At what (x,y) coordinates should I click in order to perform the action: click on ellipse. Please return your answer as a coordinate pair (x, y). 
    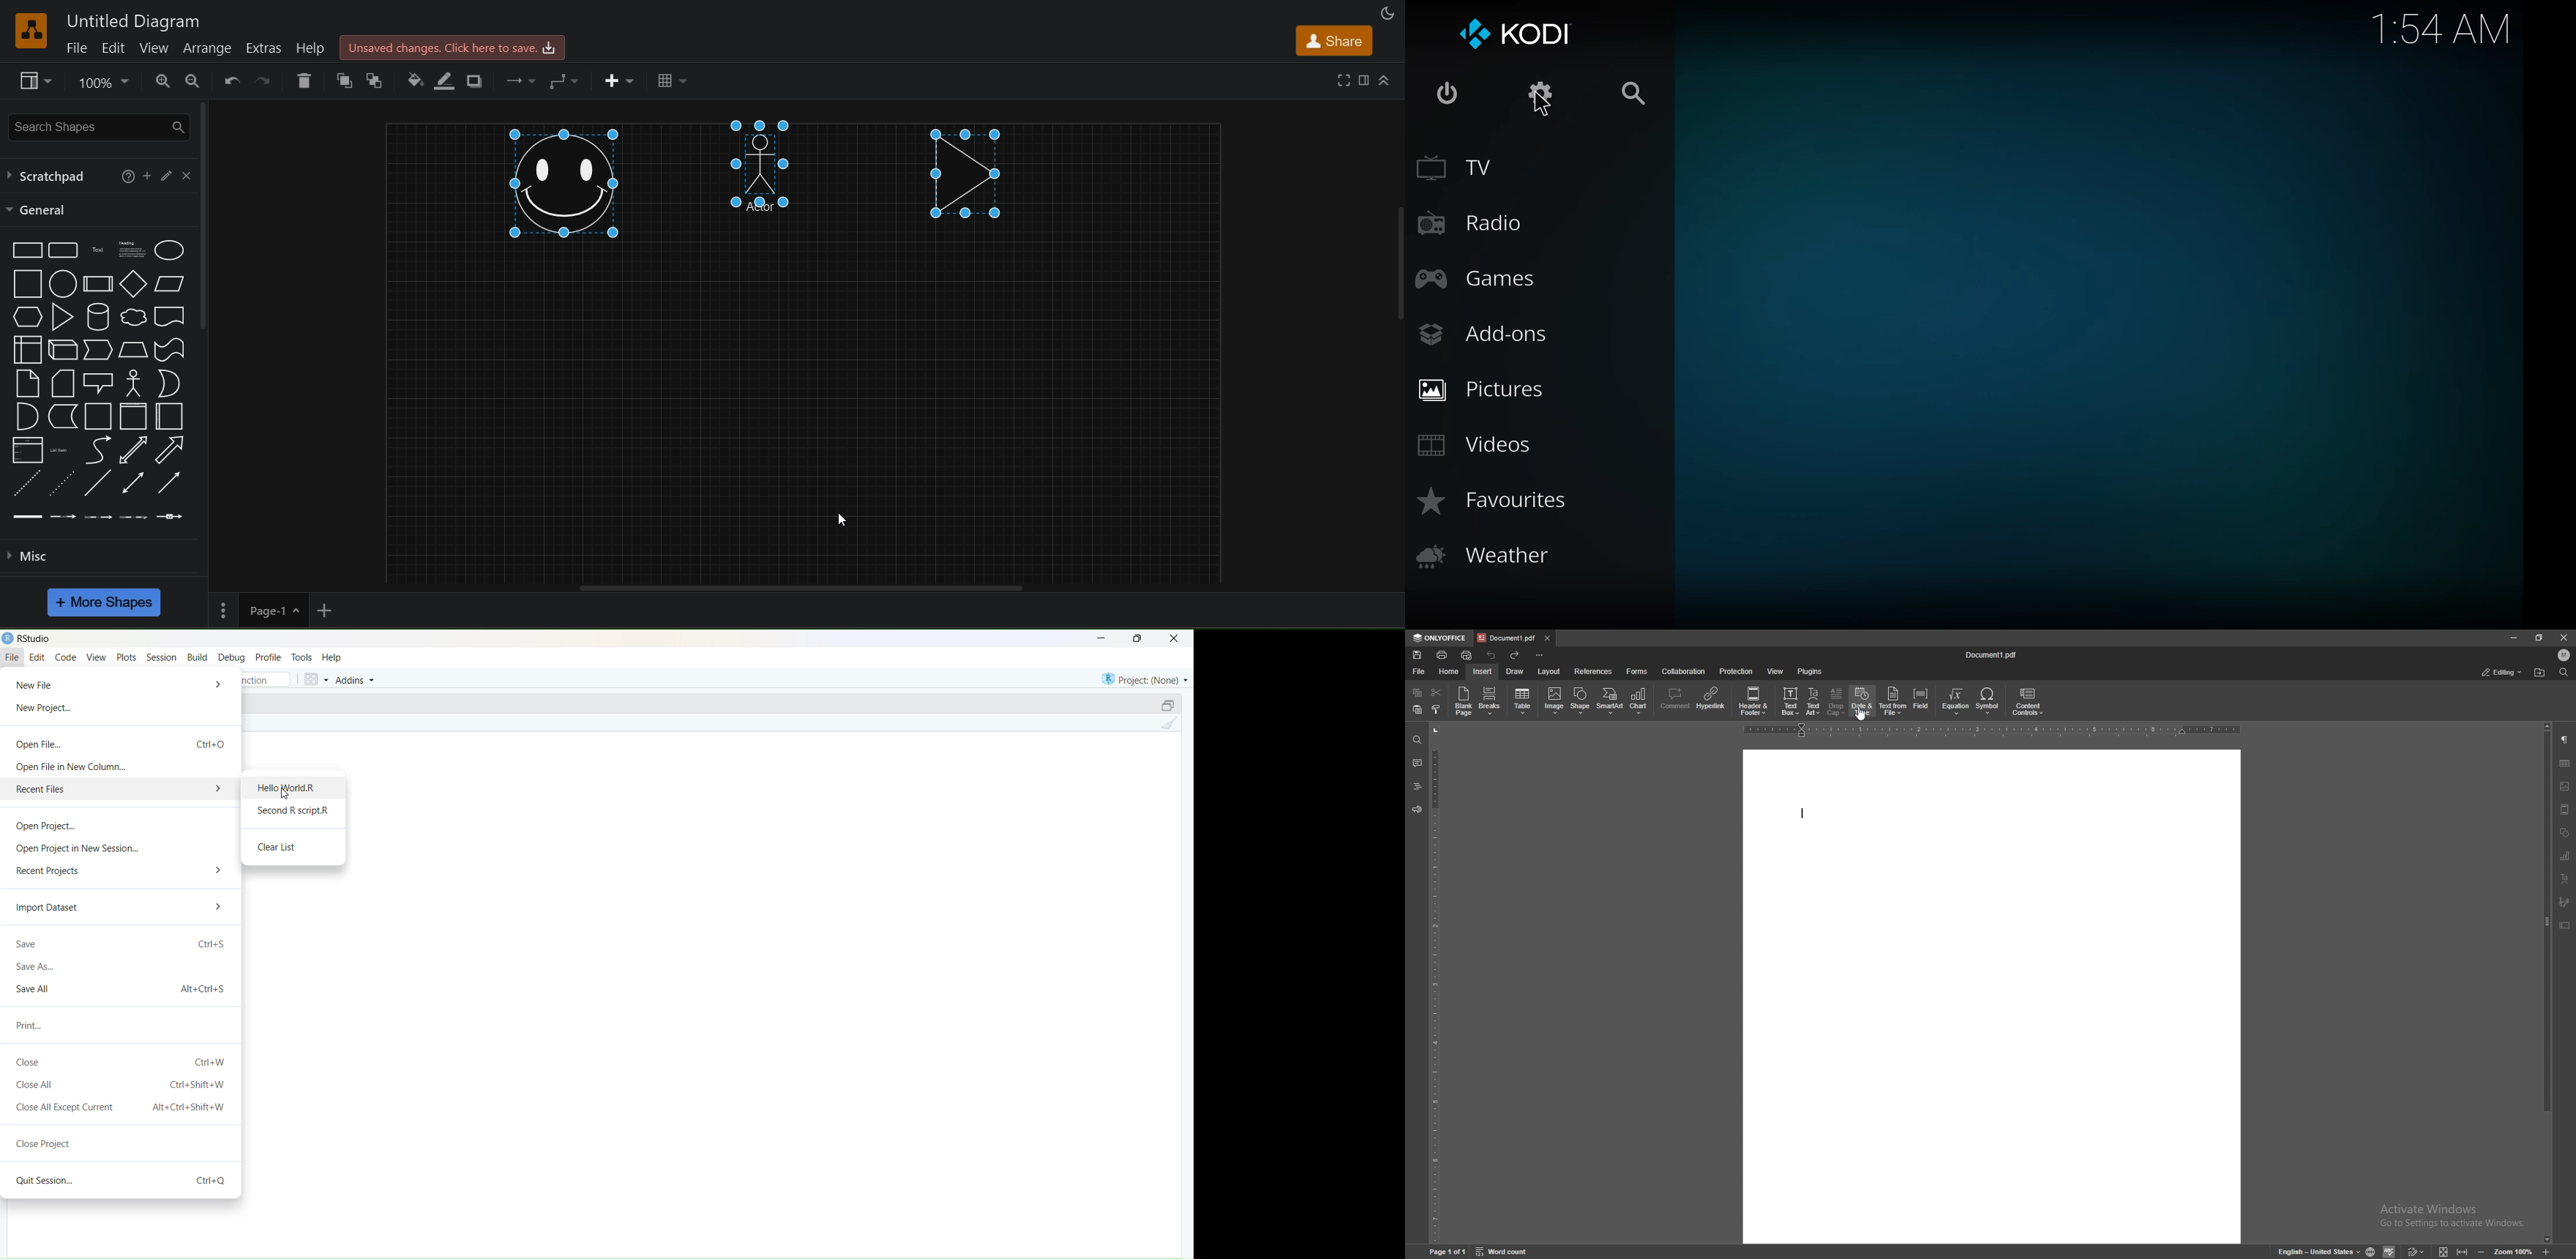
    Looking at the image, I should click on (168, 250).